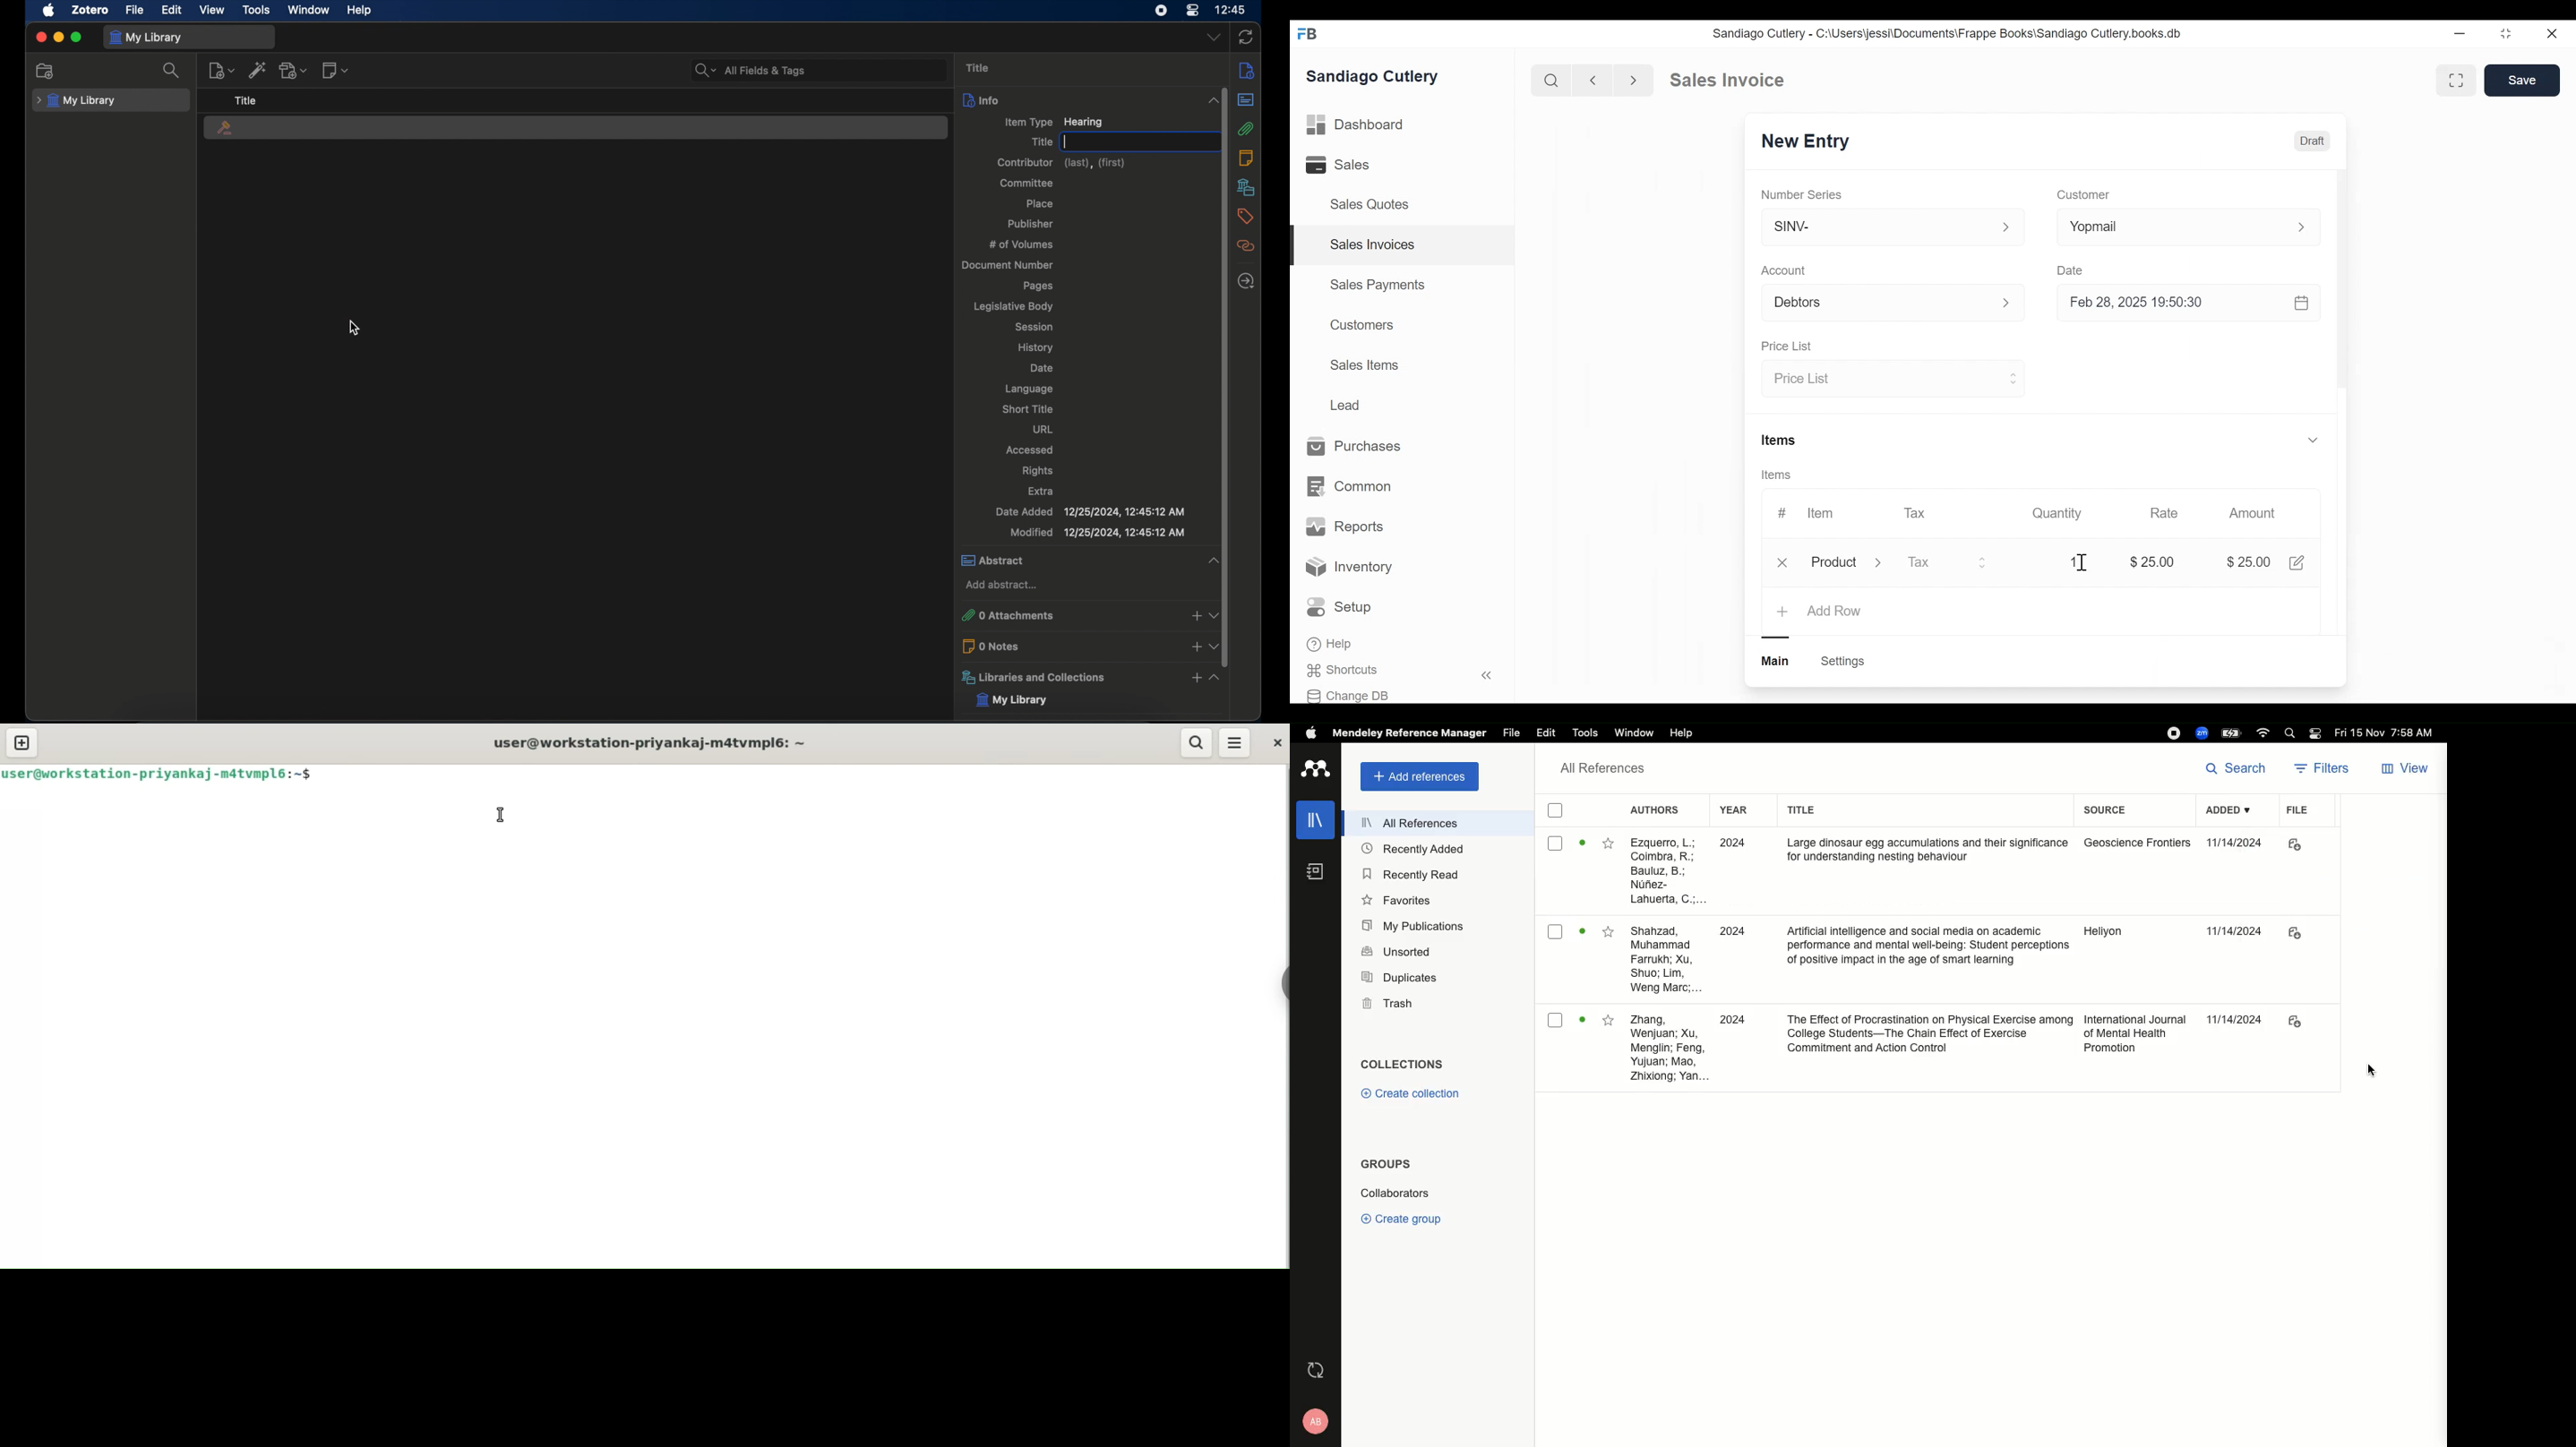 The image size is (2576, 1456). Describe the element at coordinates (1305, 732) in the screenshot. I see `Apple logo` at that location.